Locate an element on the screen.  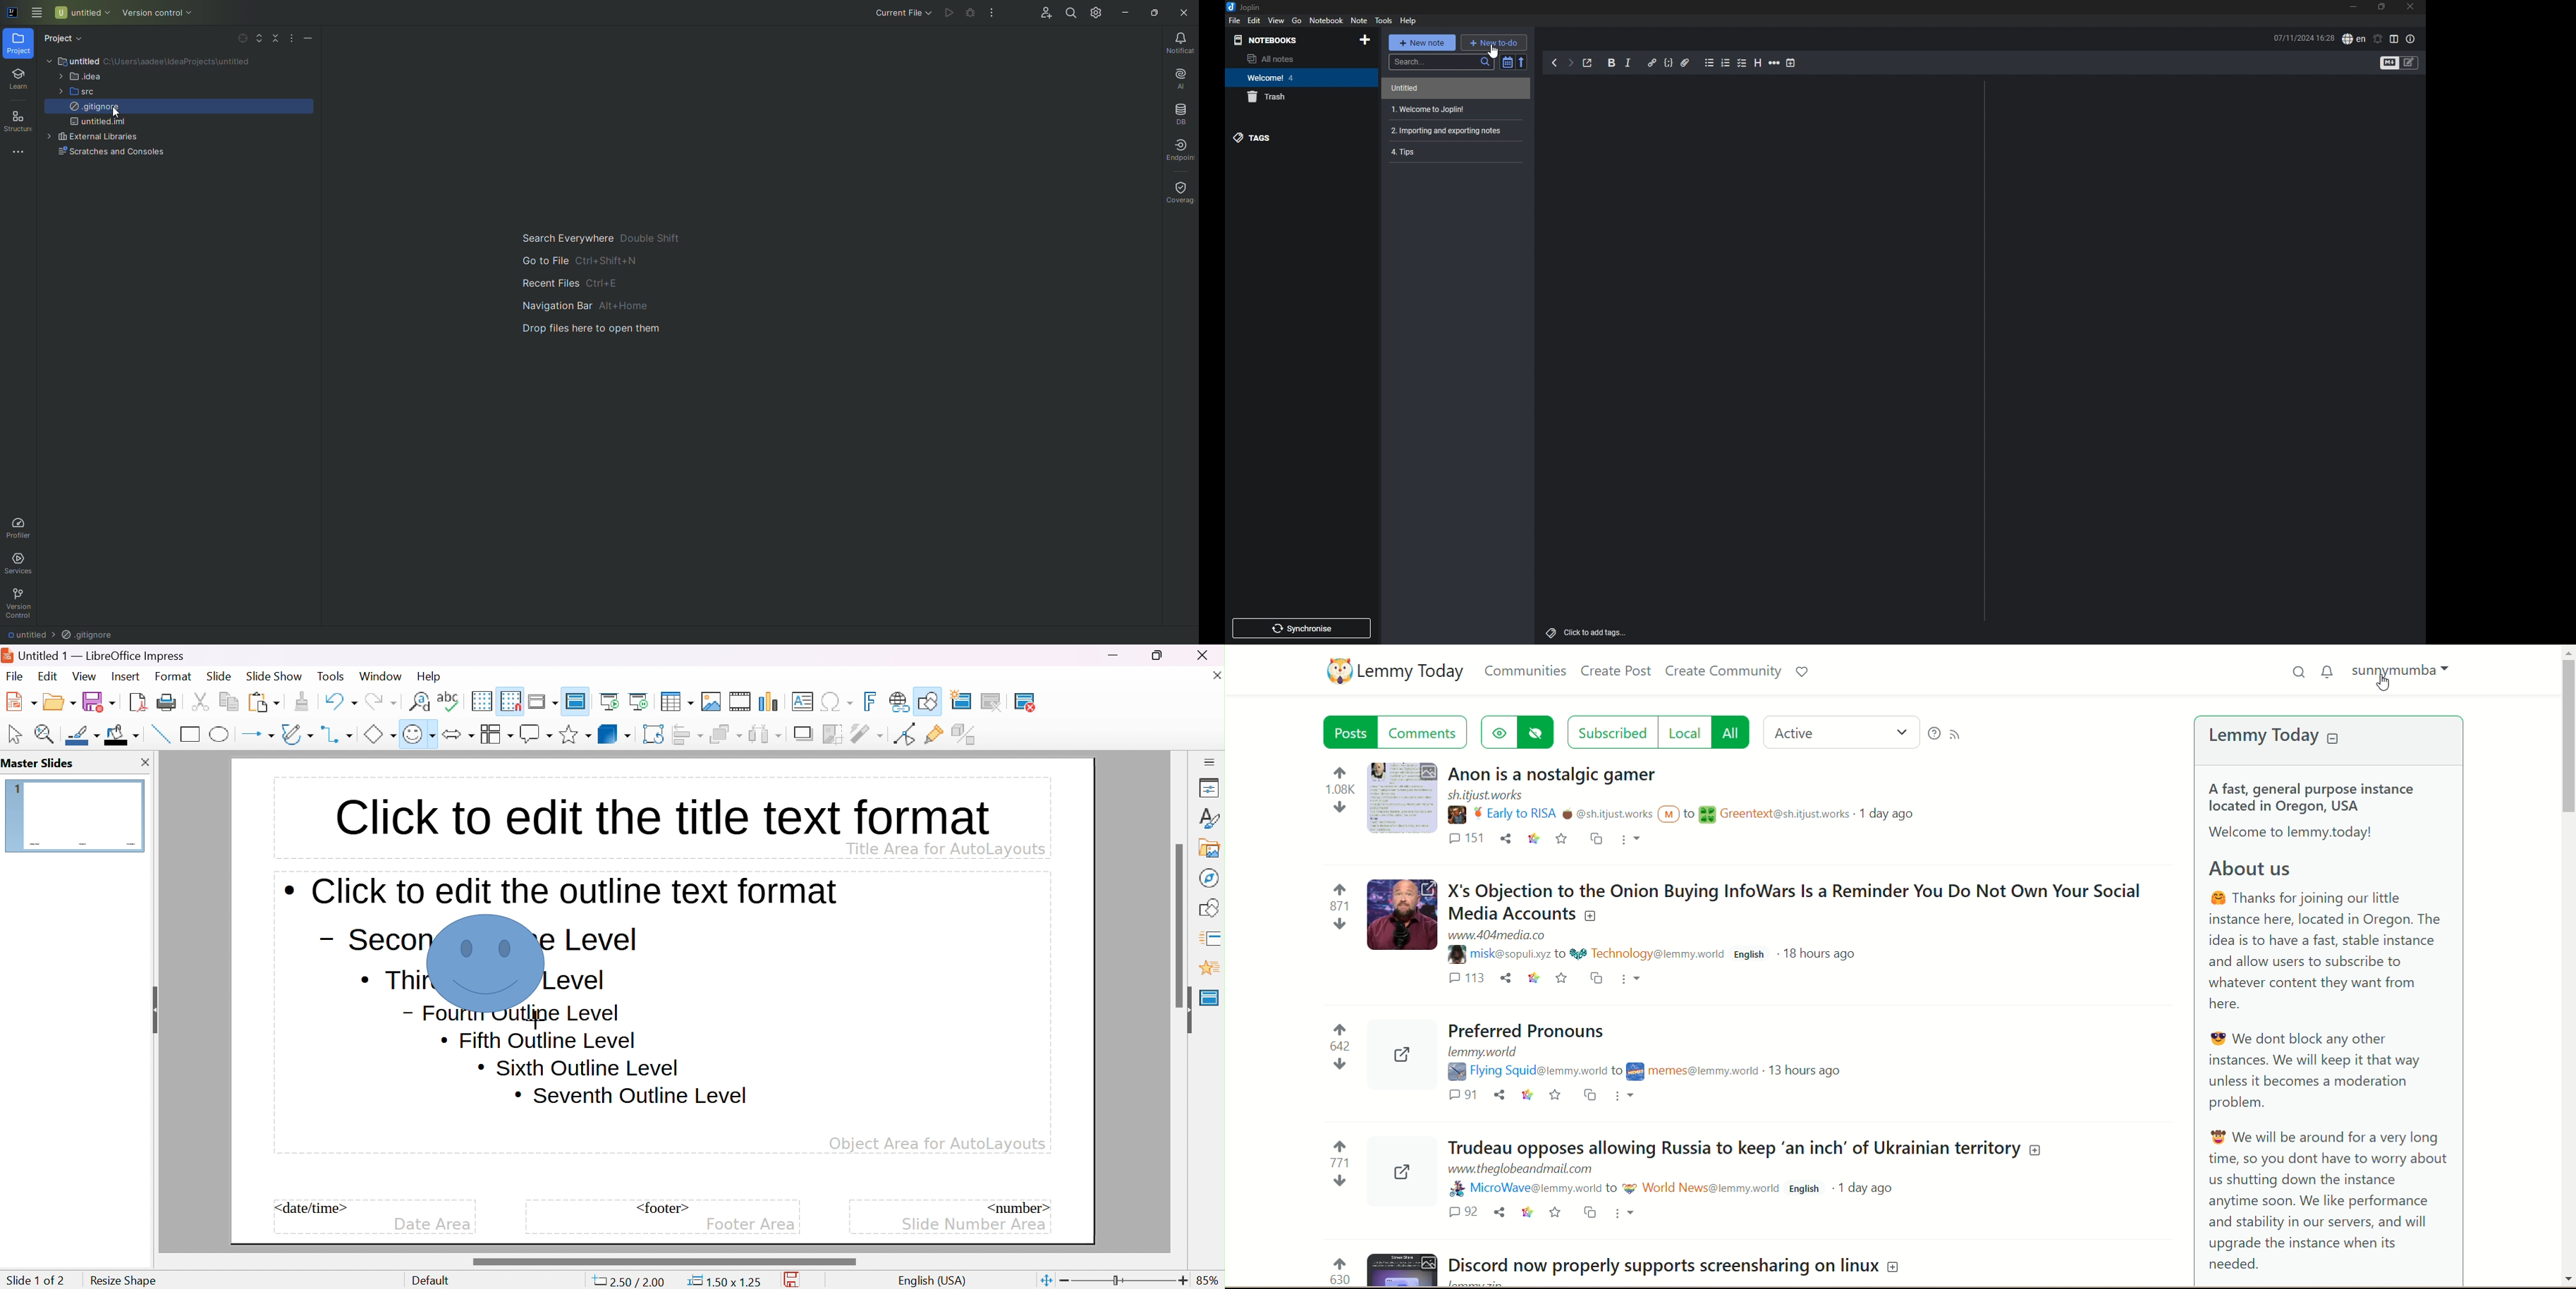
close is located at coordinates (2410, 7).